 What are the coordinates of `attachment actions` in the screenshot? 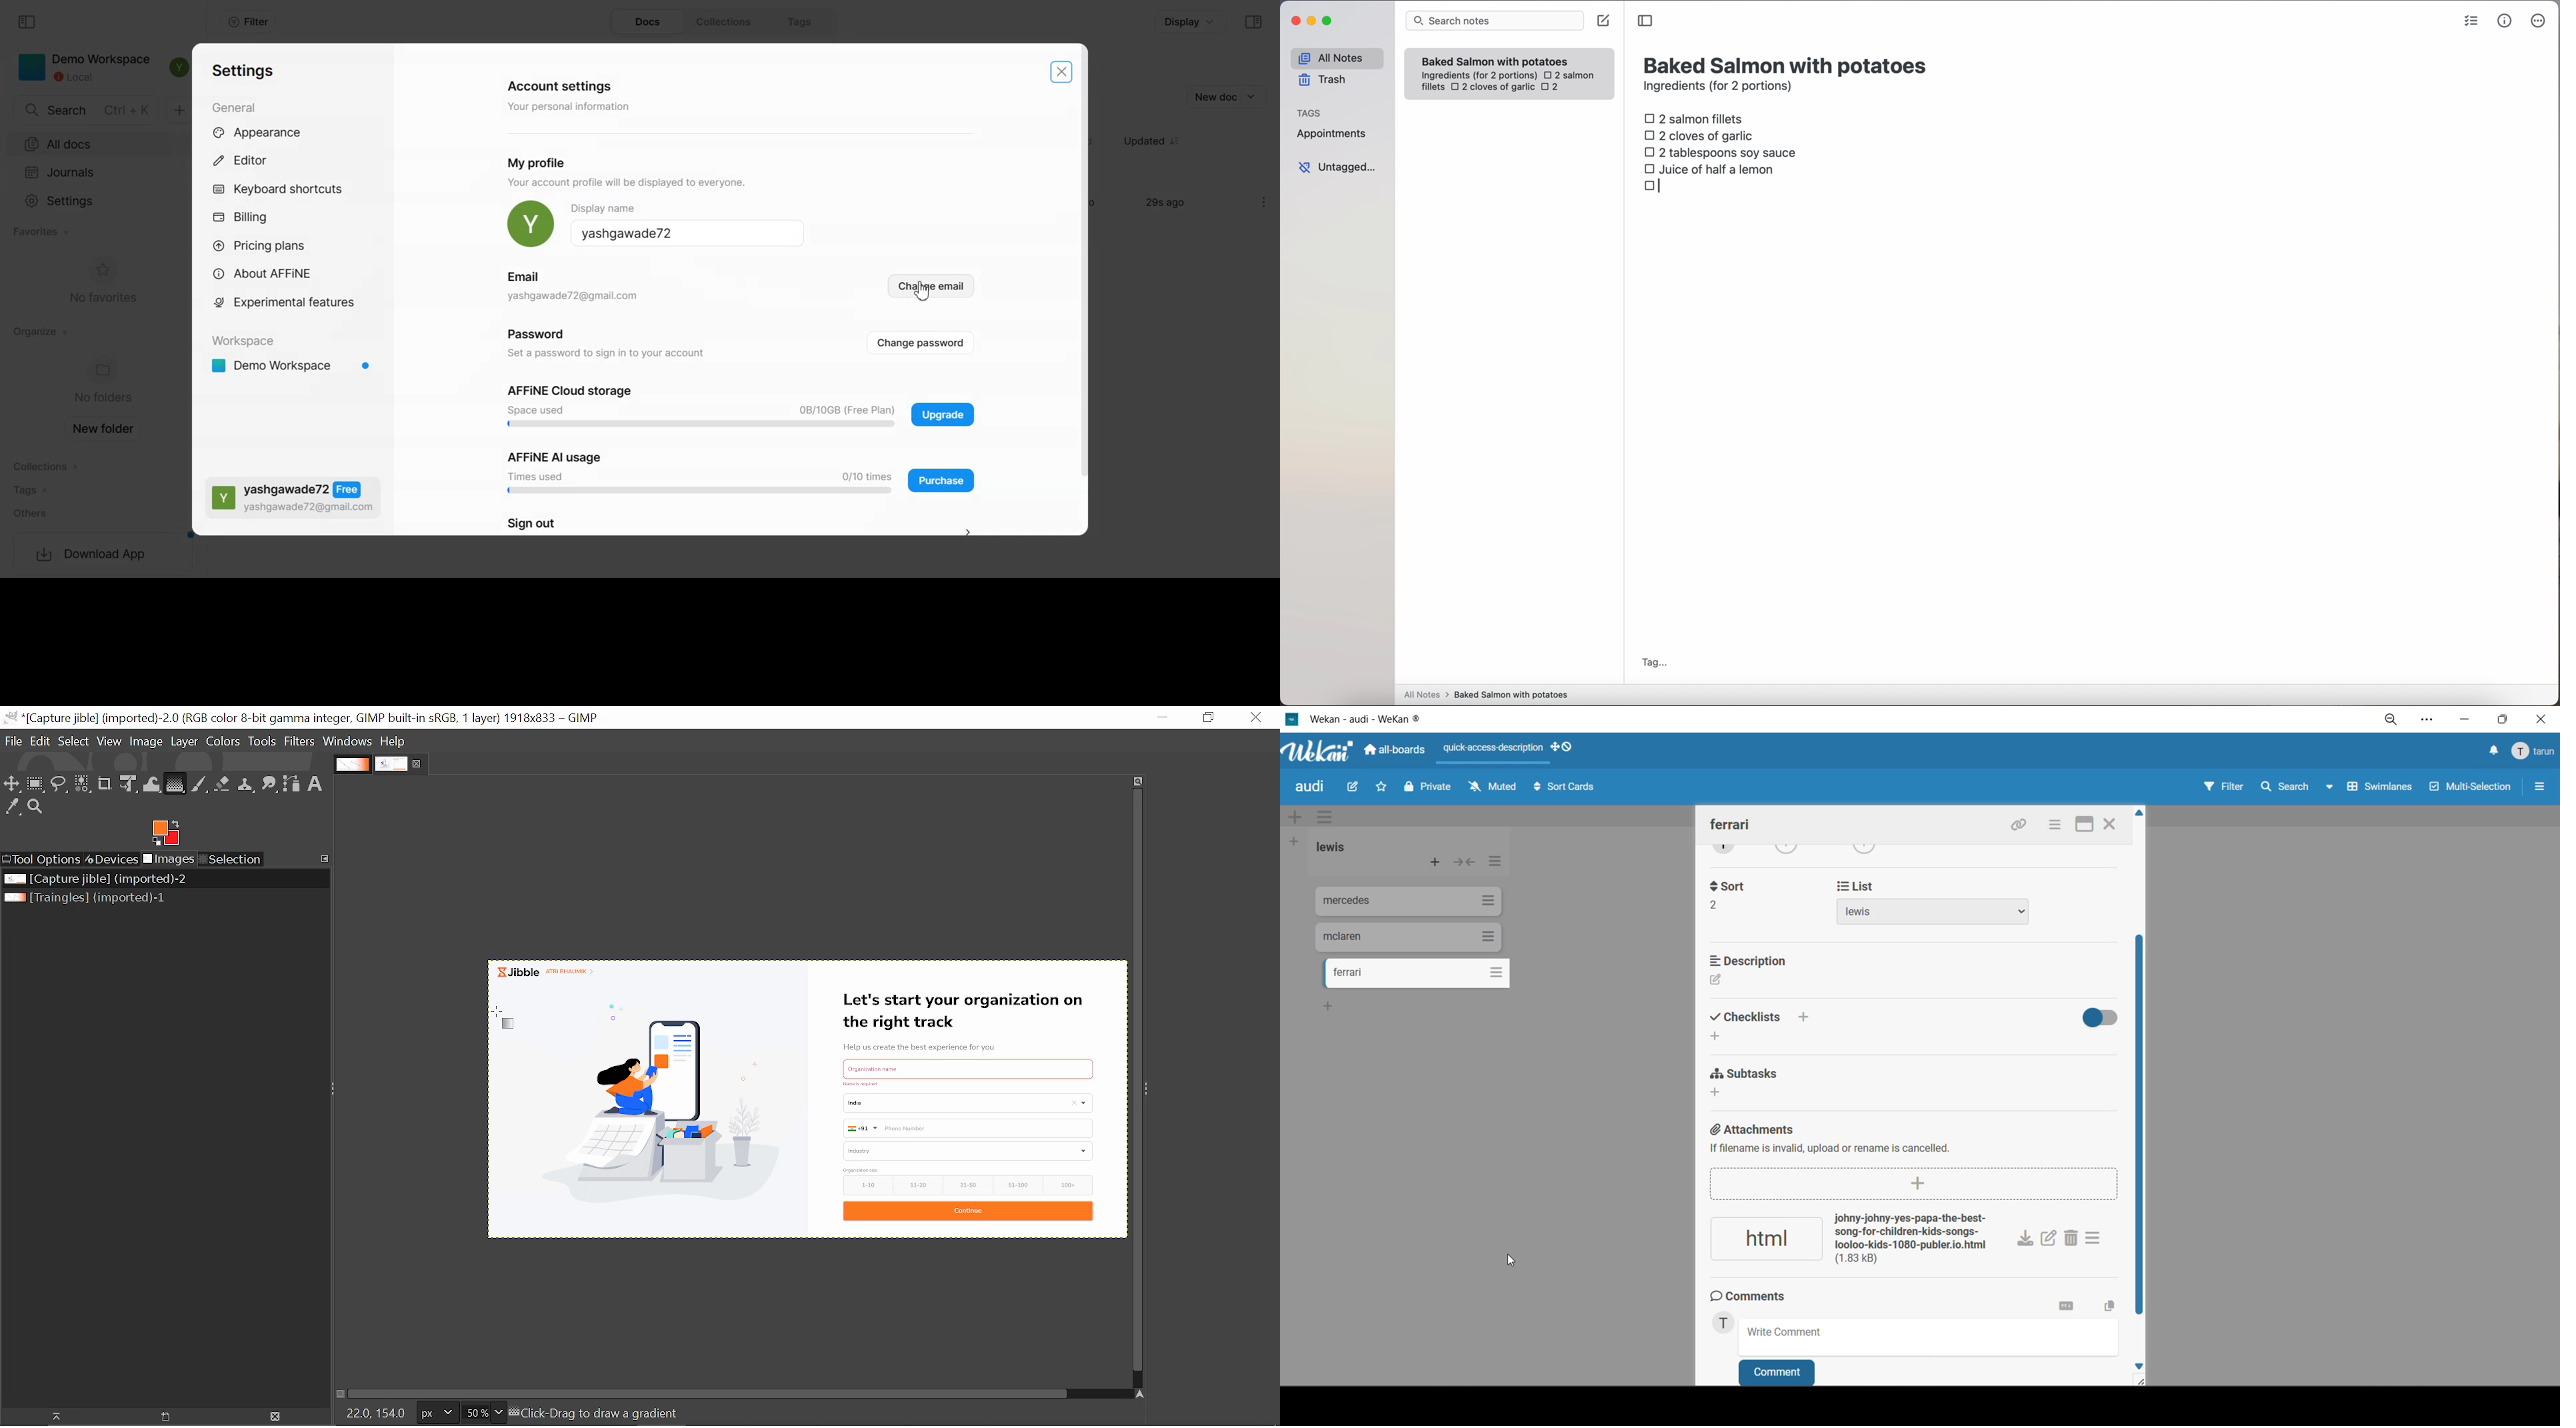 It's located at (2096, 1239).